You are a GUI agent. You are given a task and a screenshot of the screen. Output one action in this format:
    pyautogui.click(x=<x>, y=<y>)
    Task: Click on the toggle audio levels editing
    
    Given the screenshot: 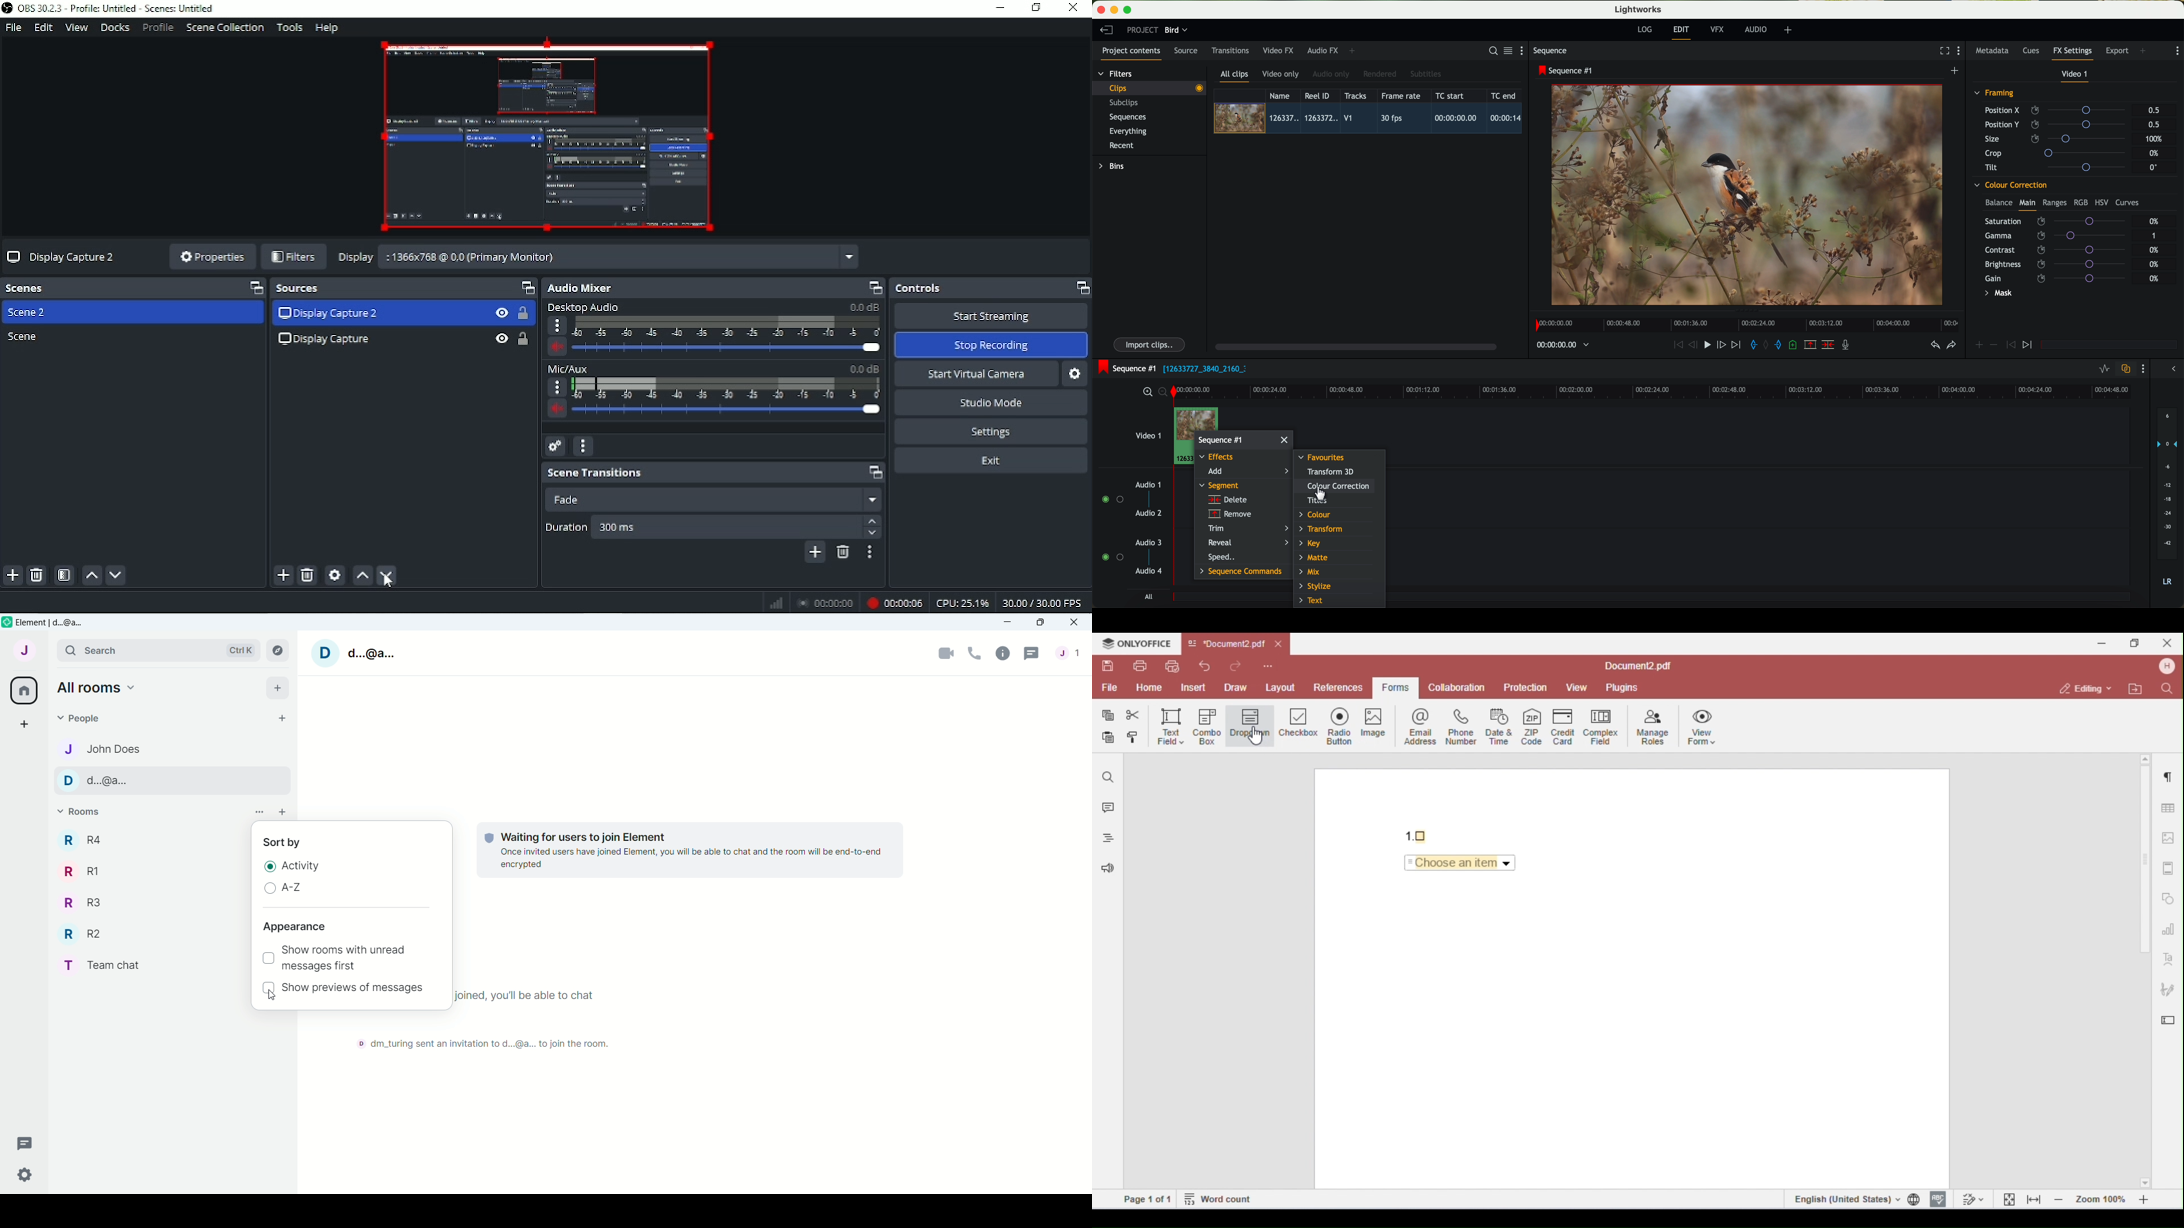 What is the action you would take?
    pyautogui.click(x=2104, y=370)
    